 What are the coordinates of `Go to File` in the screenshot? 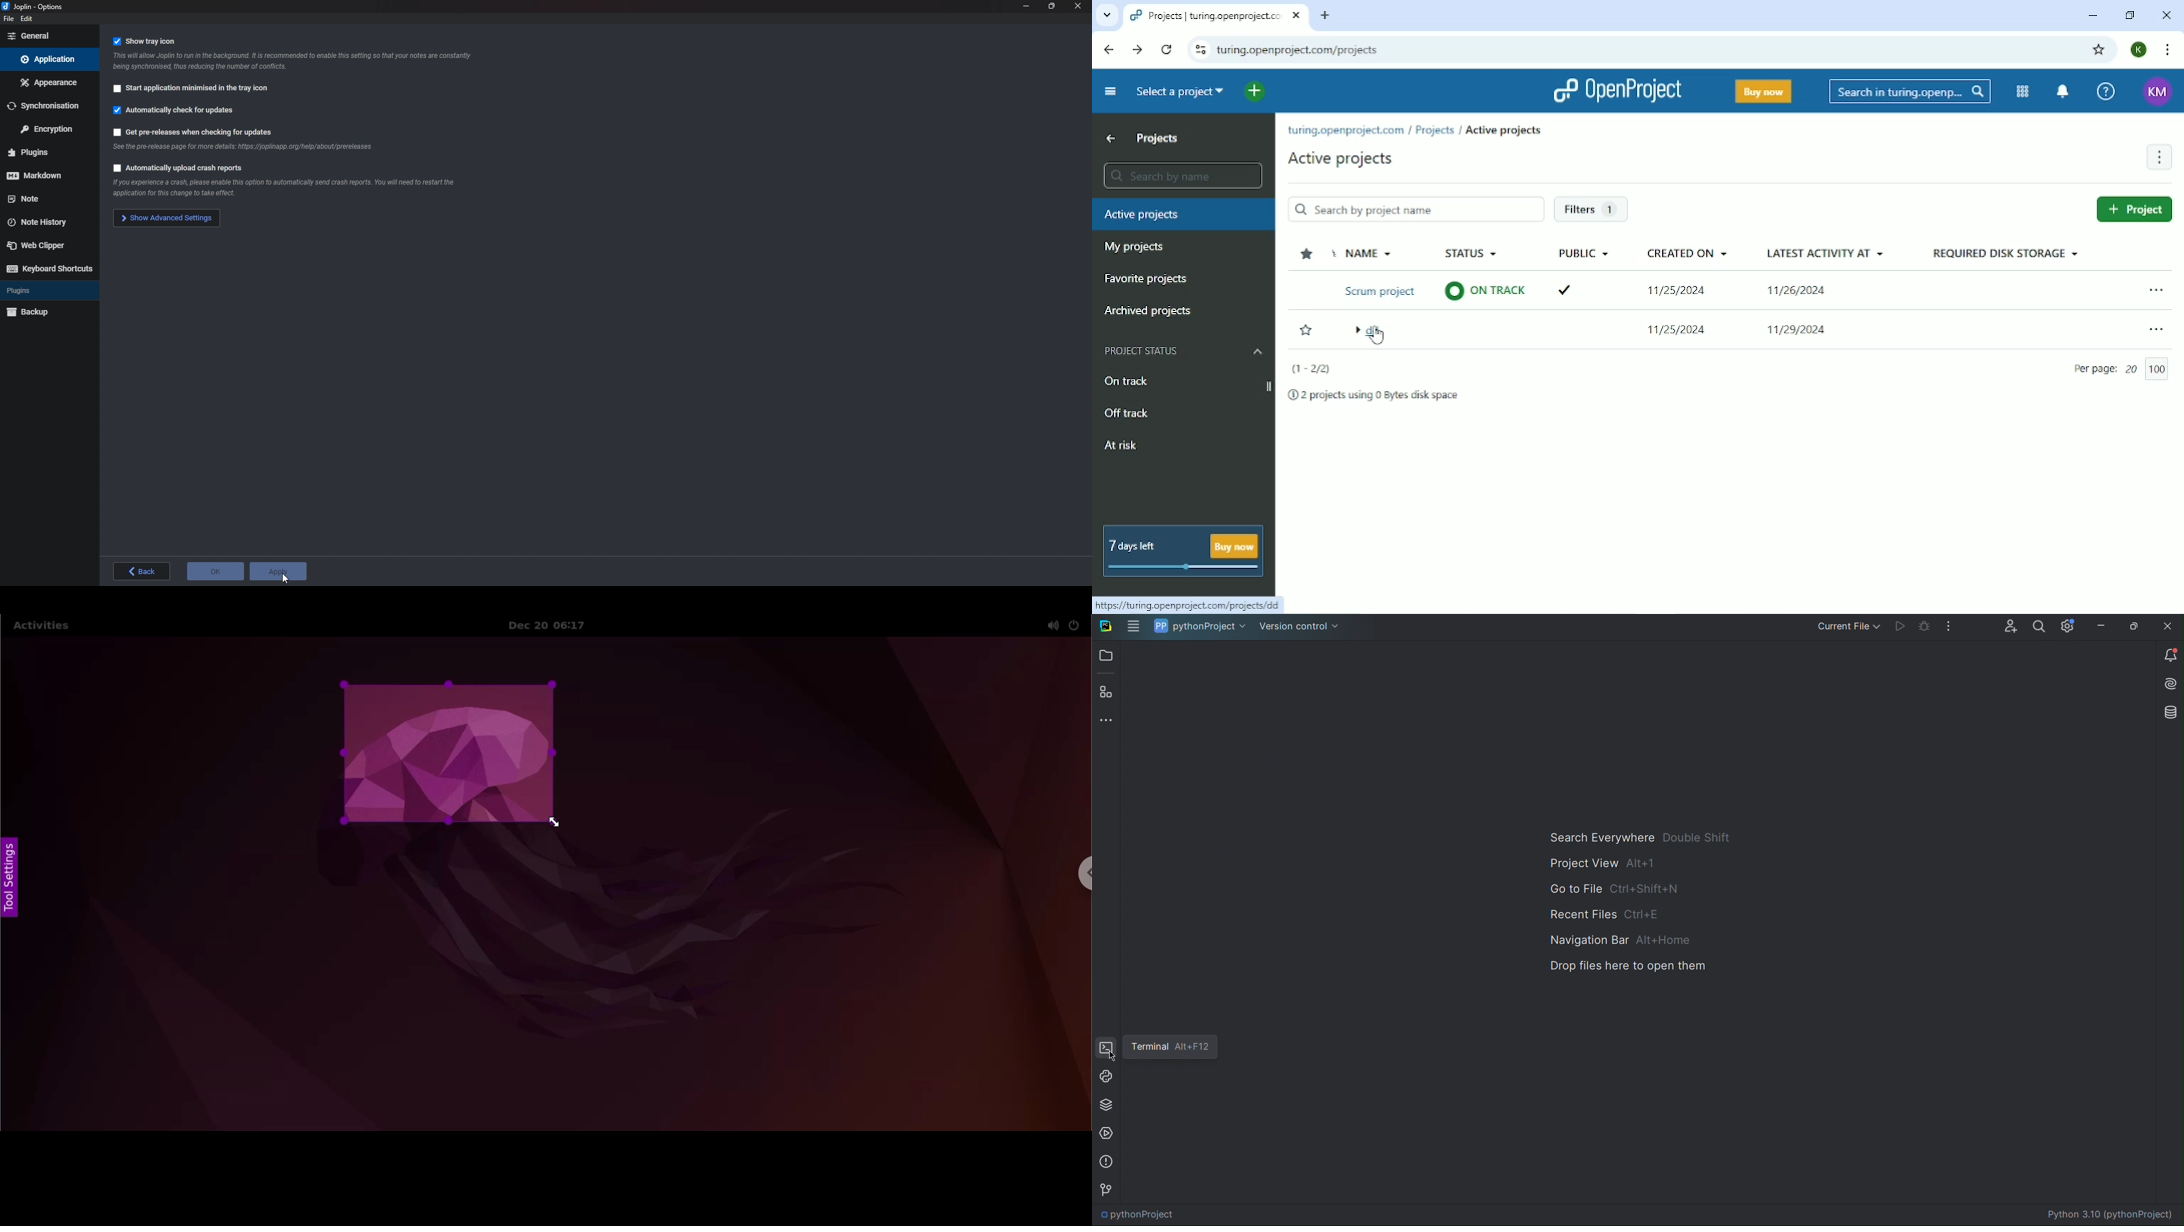 It's located at (1611, 890).